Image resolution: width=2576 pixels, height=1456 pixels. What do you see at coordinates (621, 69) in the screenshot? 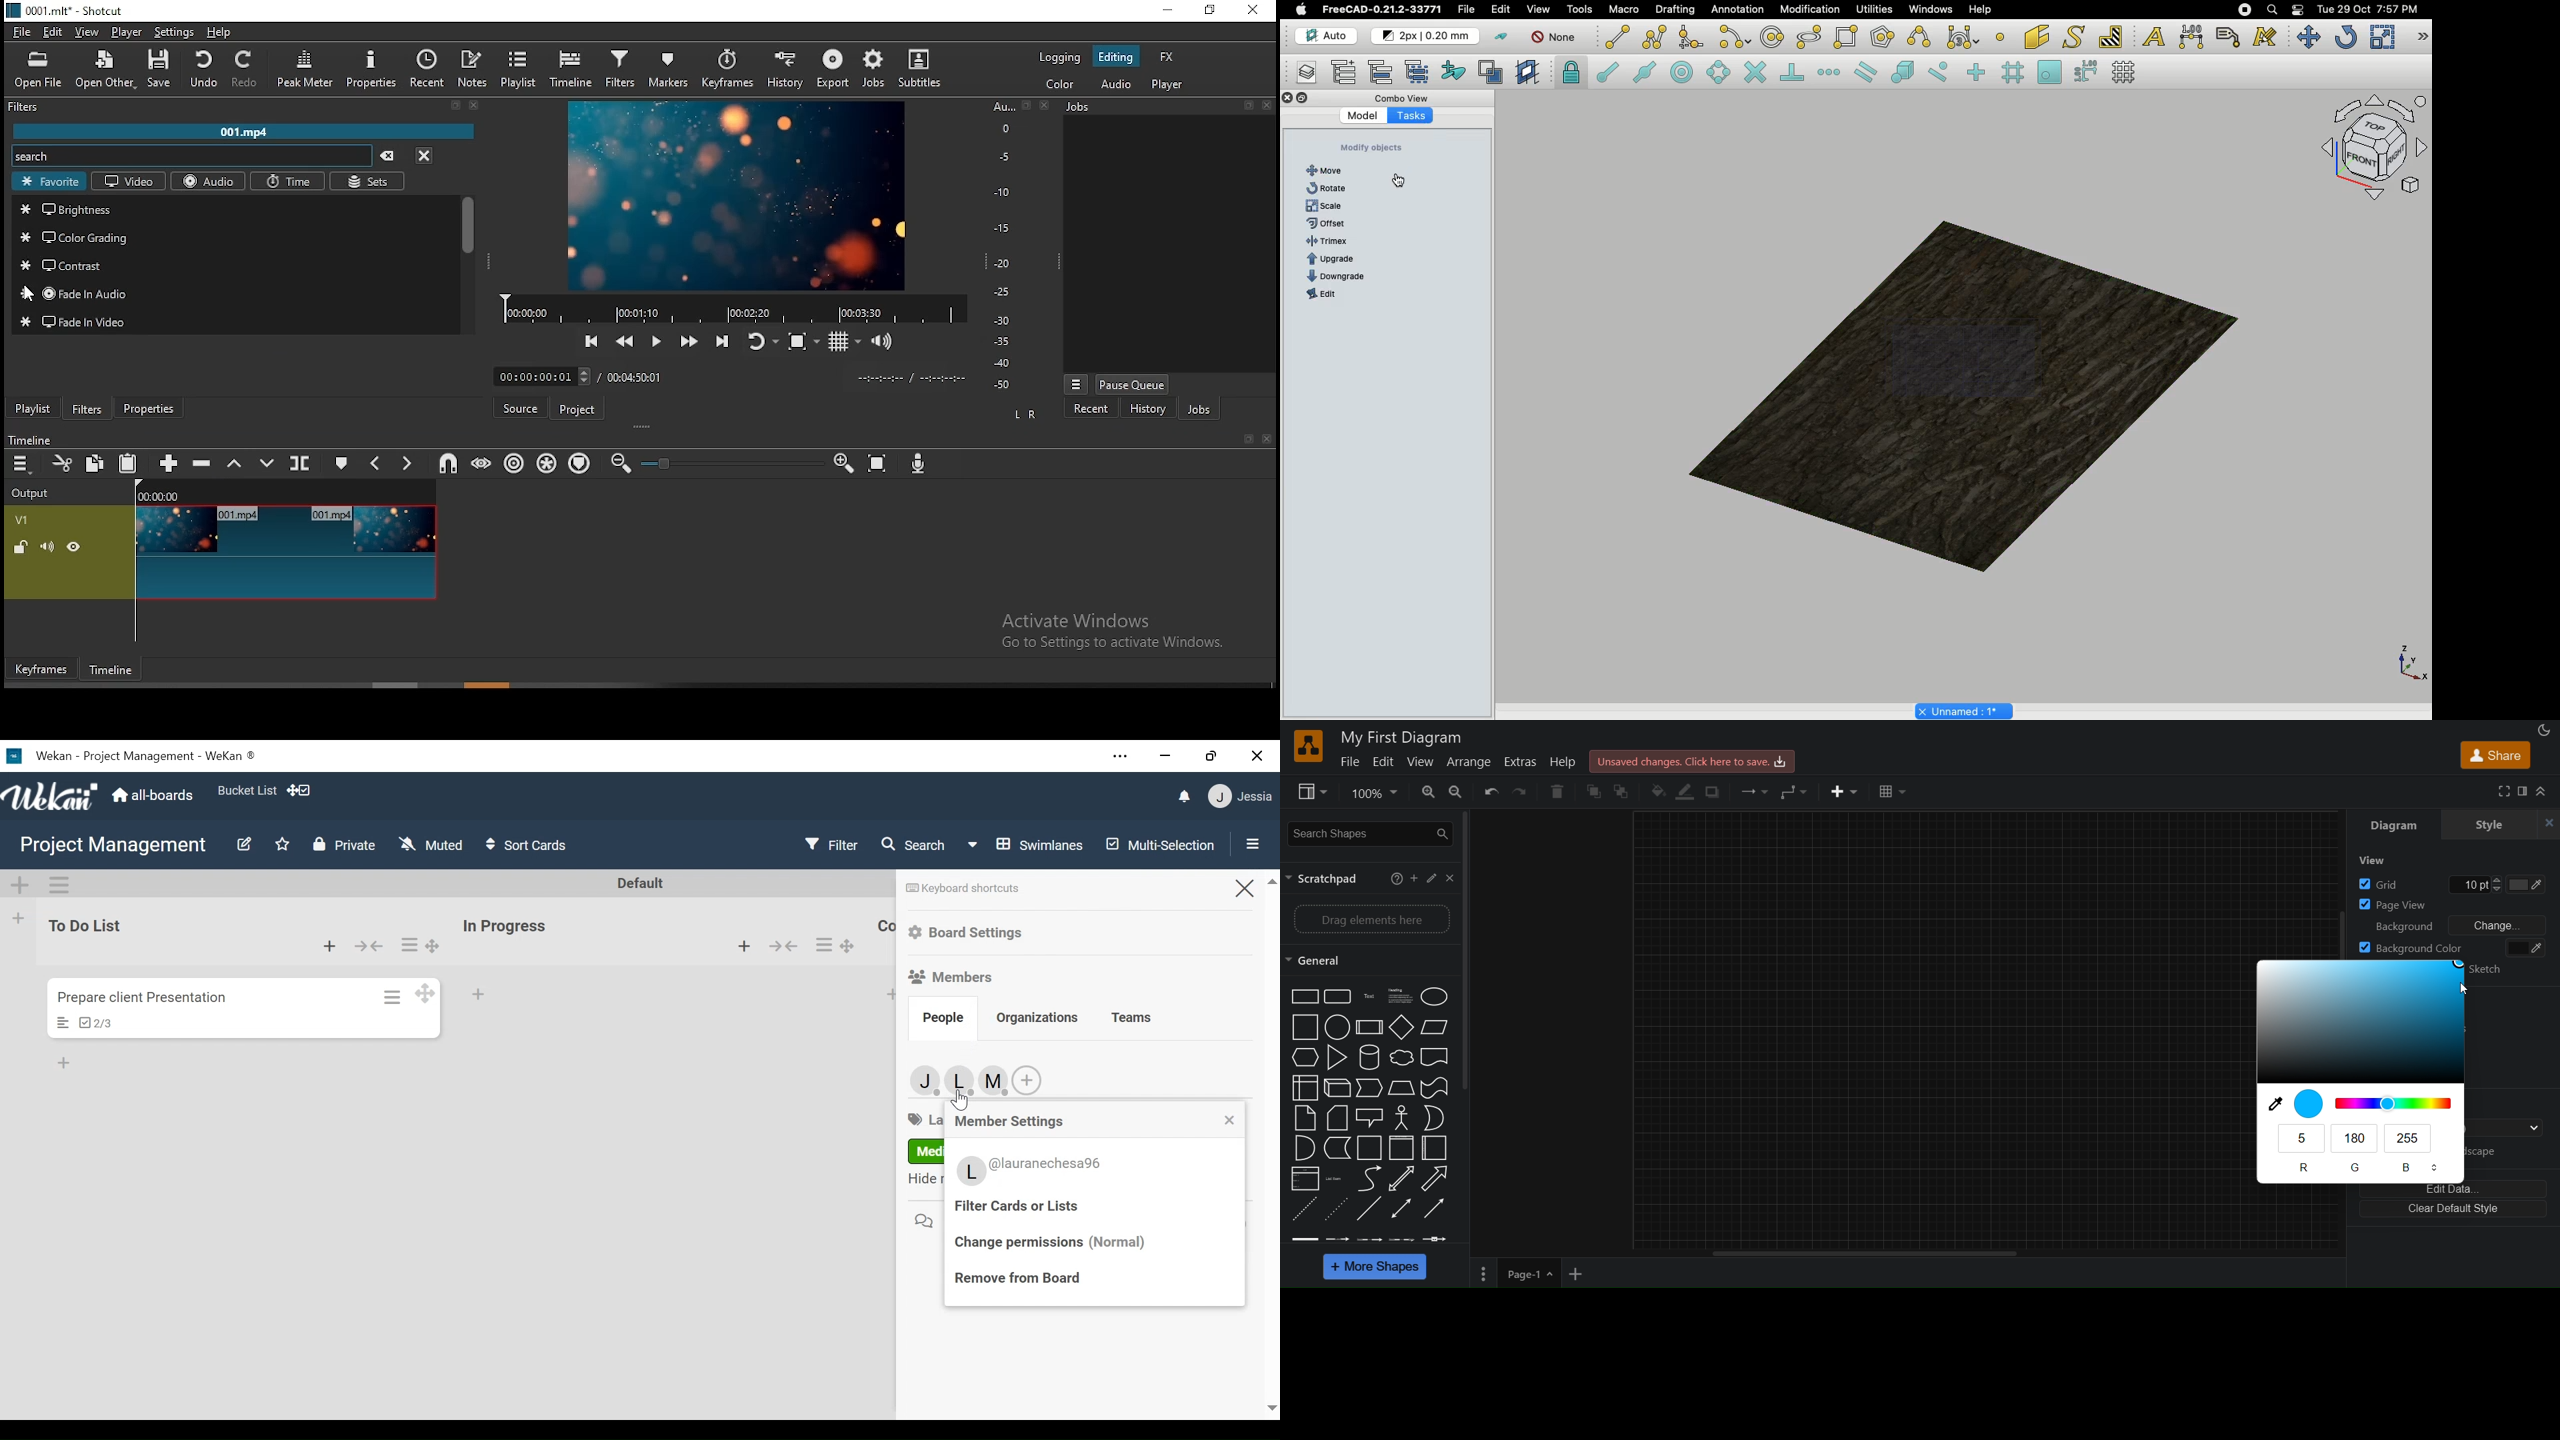
I see `filters` at bounding box center [621, 69].